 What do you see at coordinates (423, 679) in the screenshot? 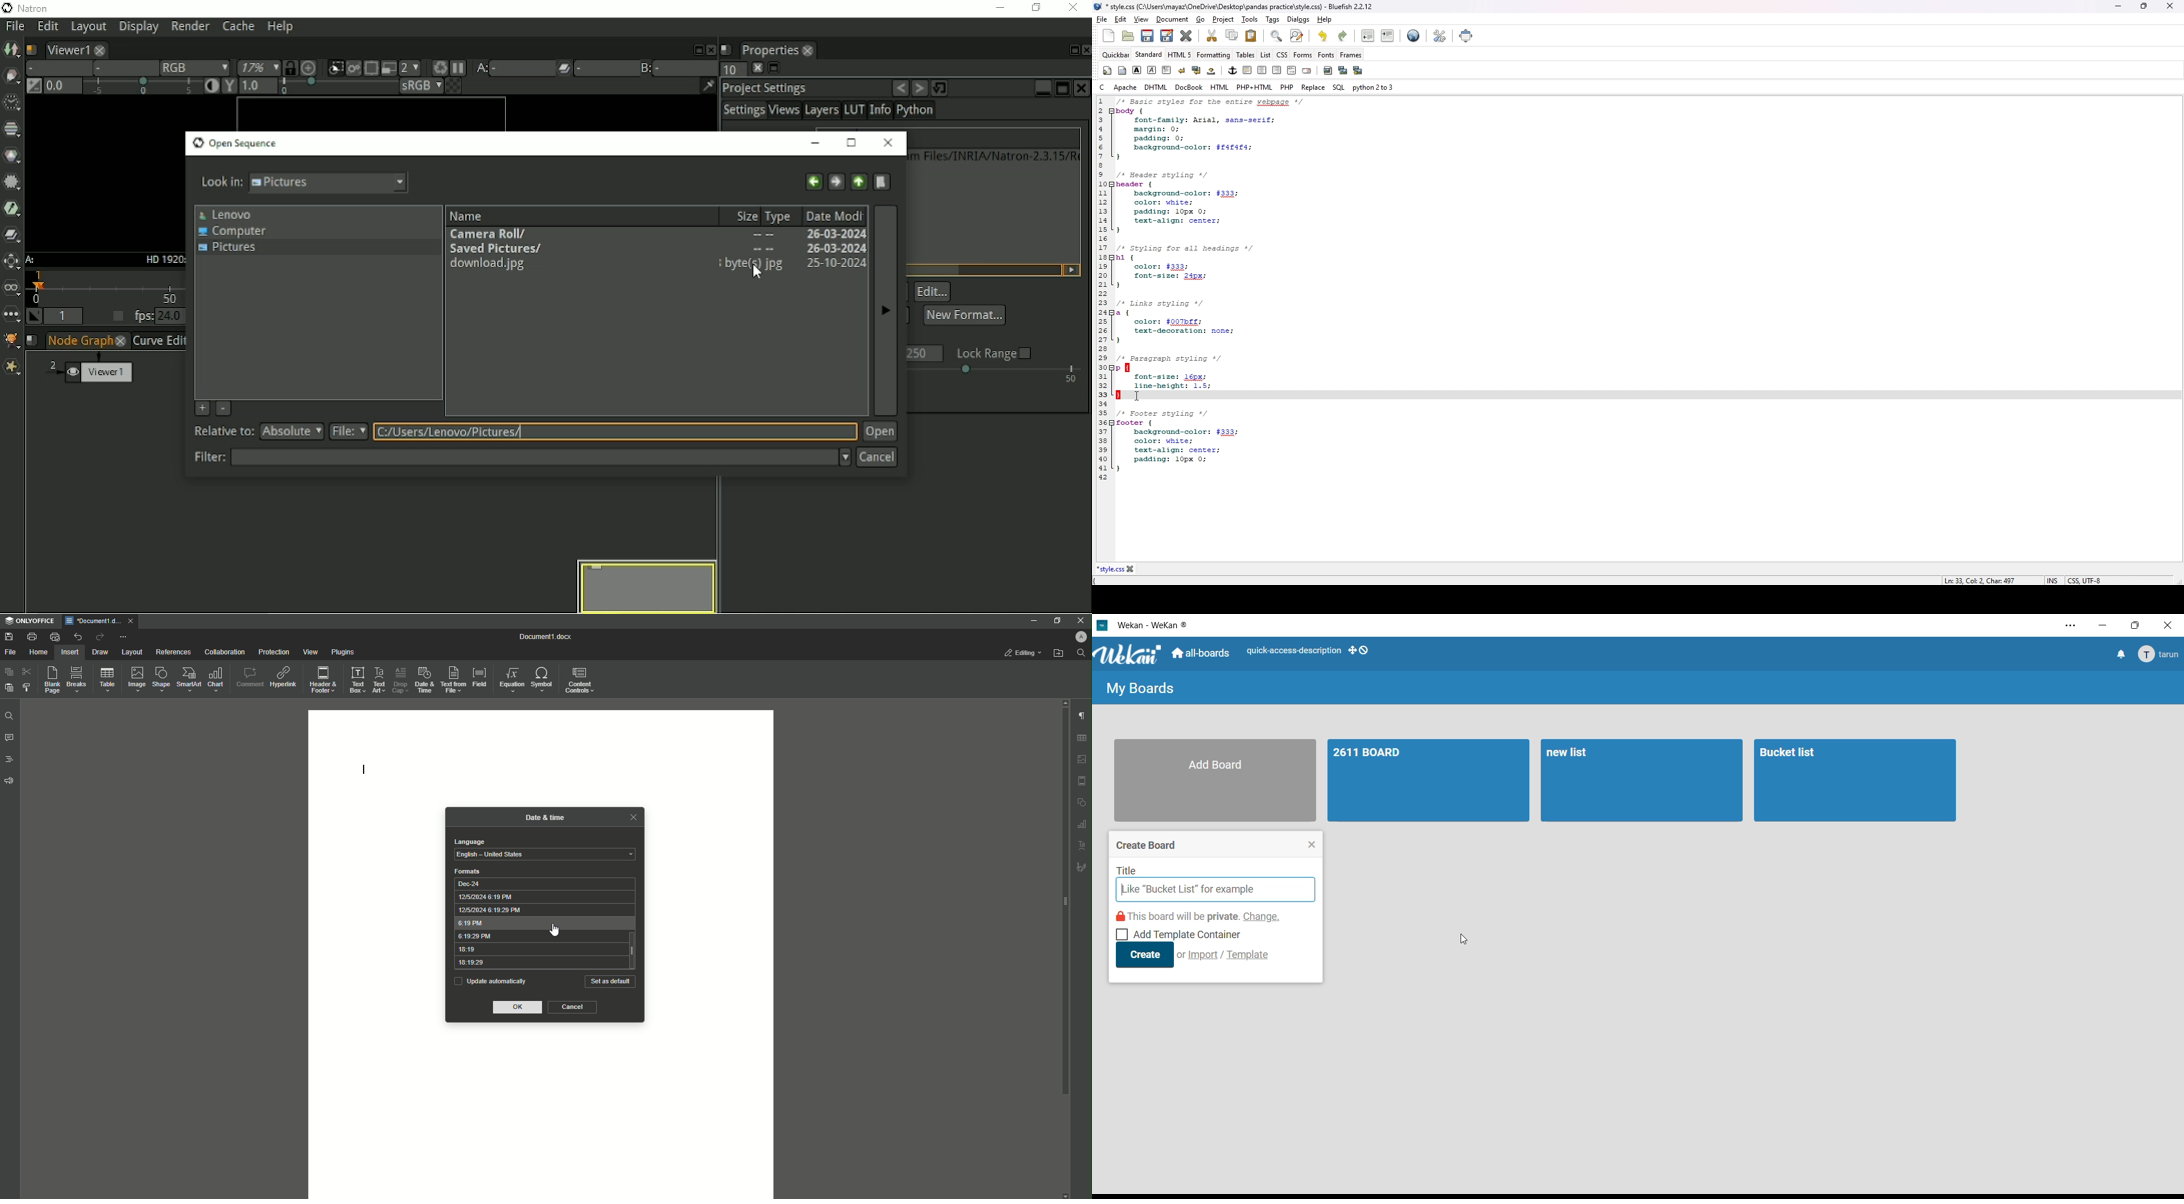
I see `Date and Time` at bounding box center [423, 679].